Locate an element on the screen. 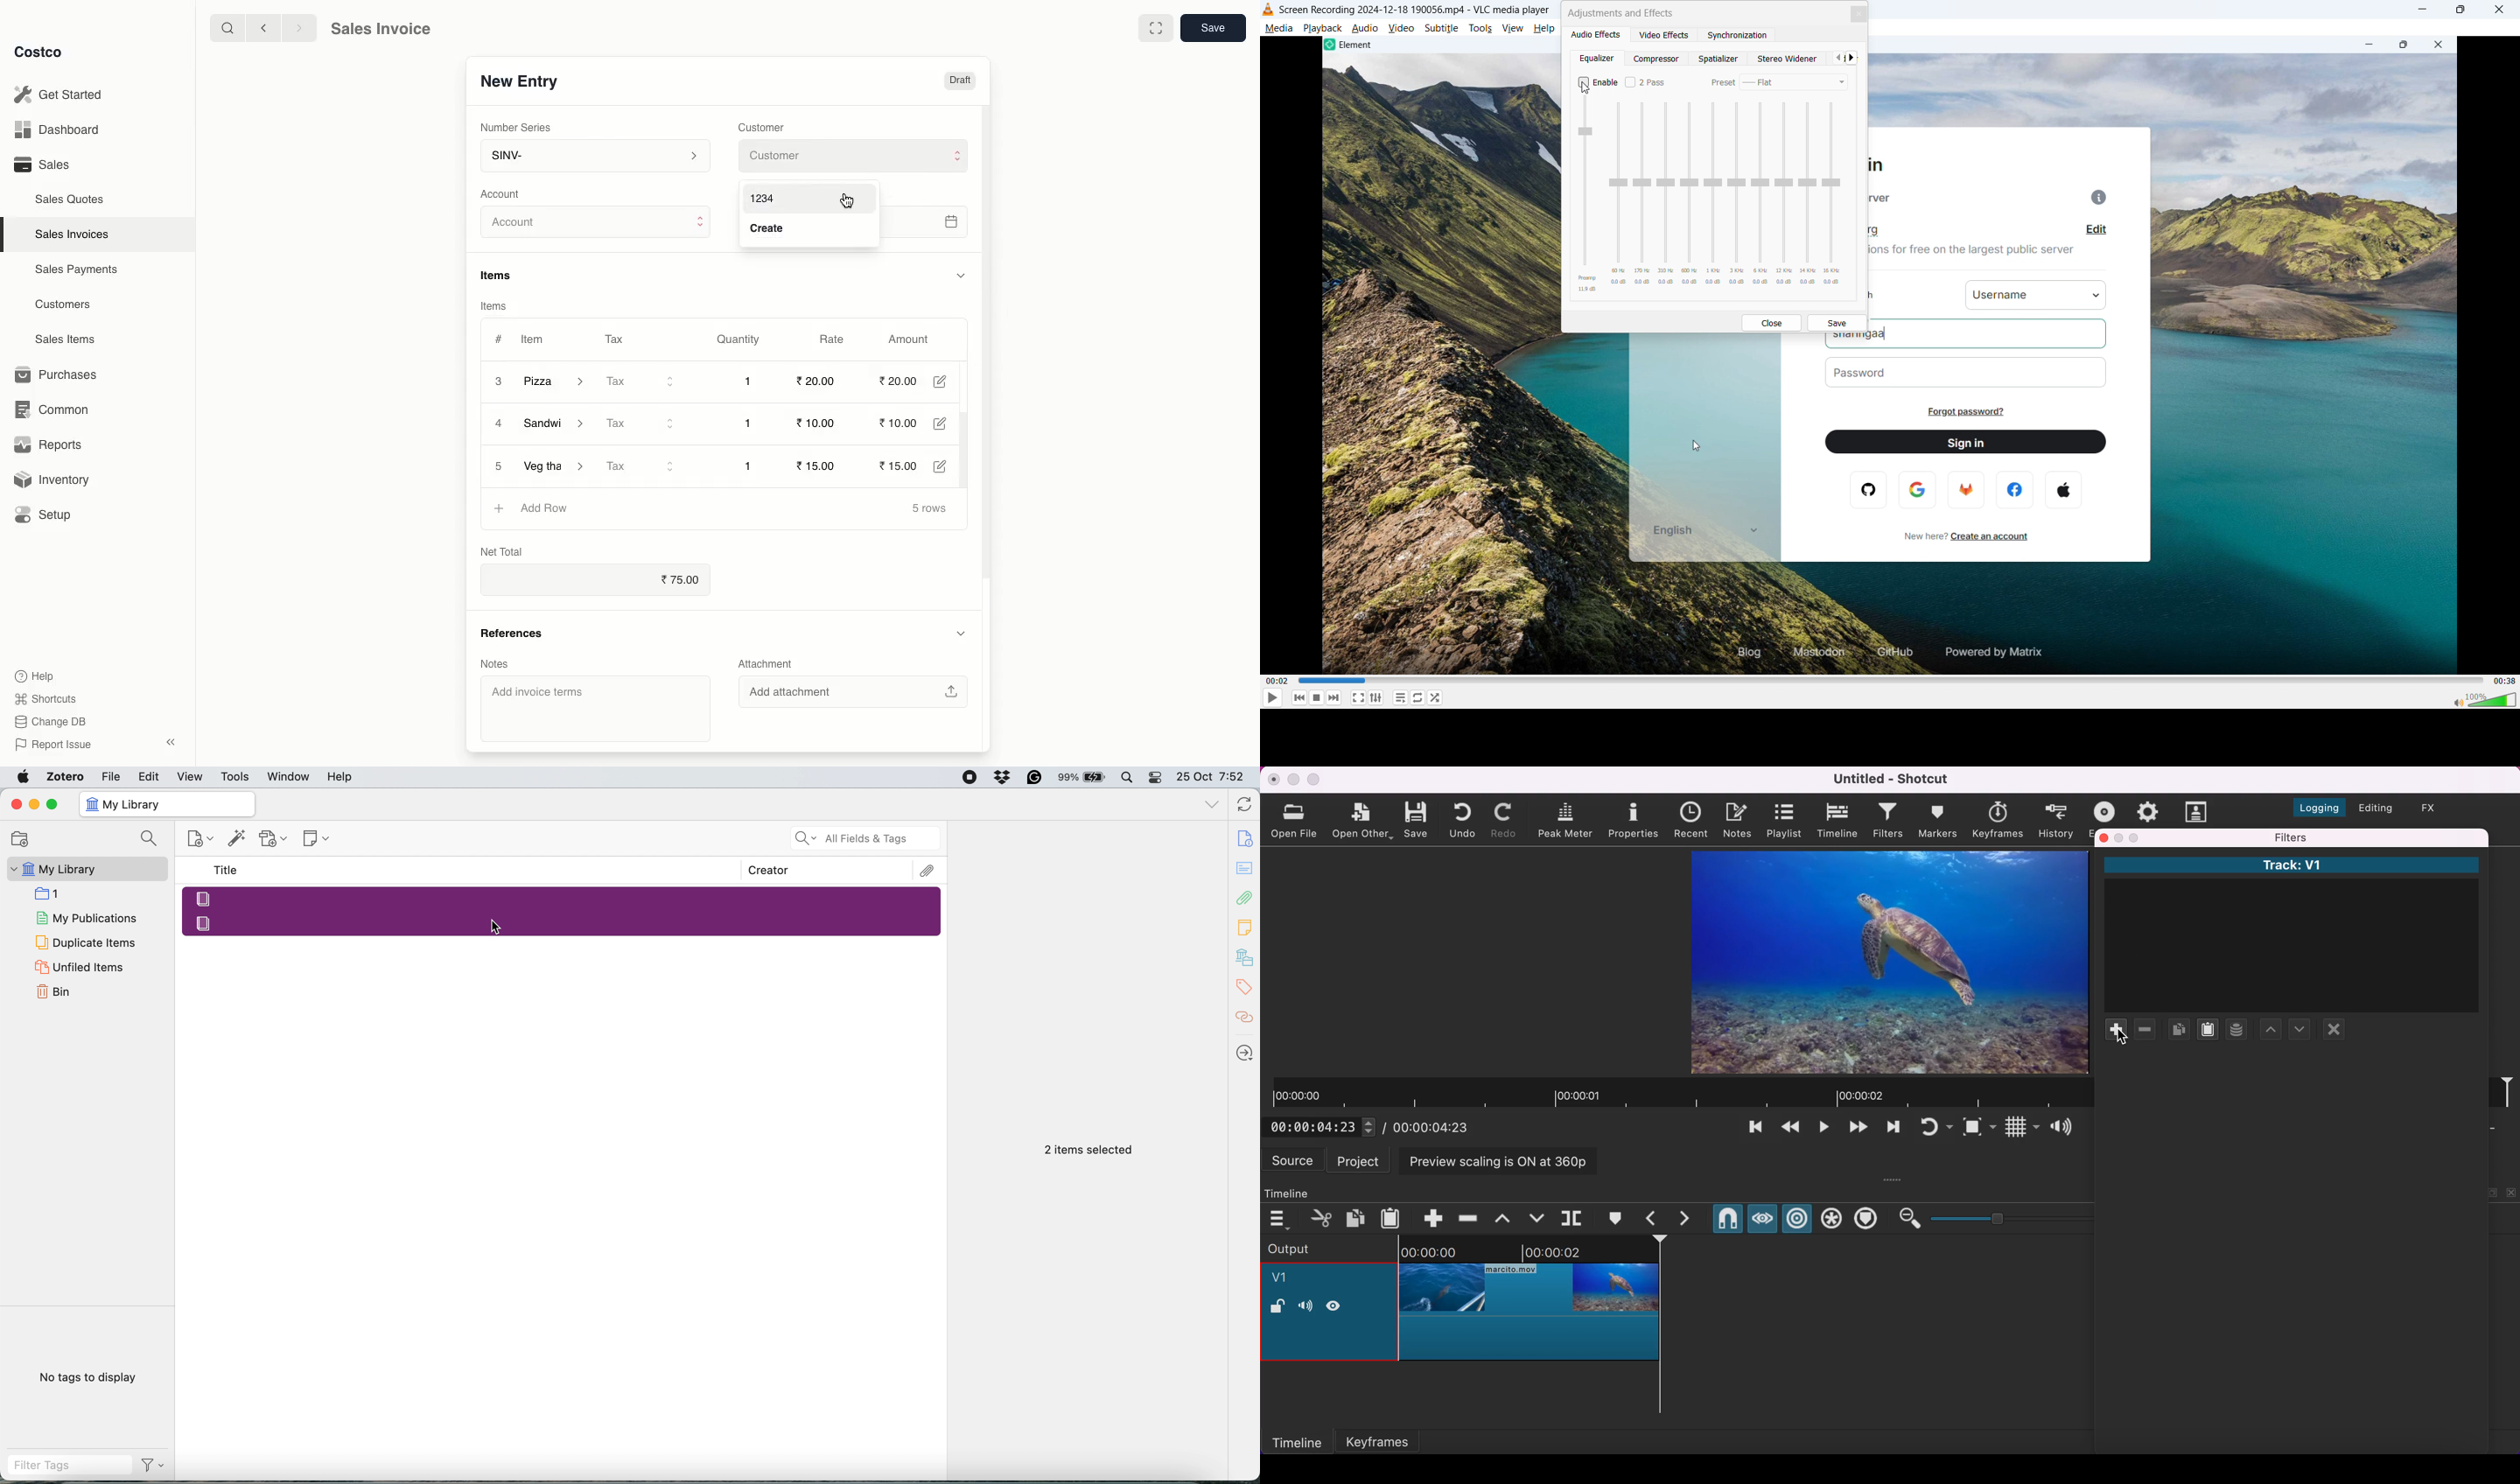 The width and height of the screenshot is (2520, 1484). toggle zoom is located at coordinates (1979, 1130).